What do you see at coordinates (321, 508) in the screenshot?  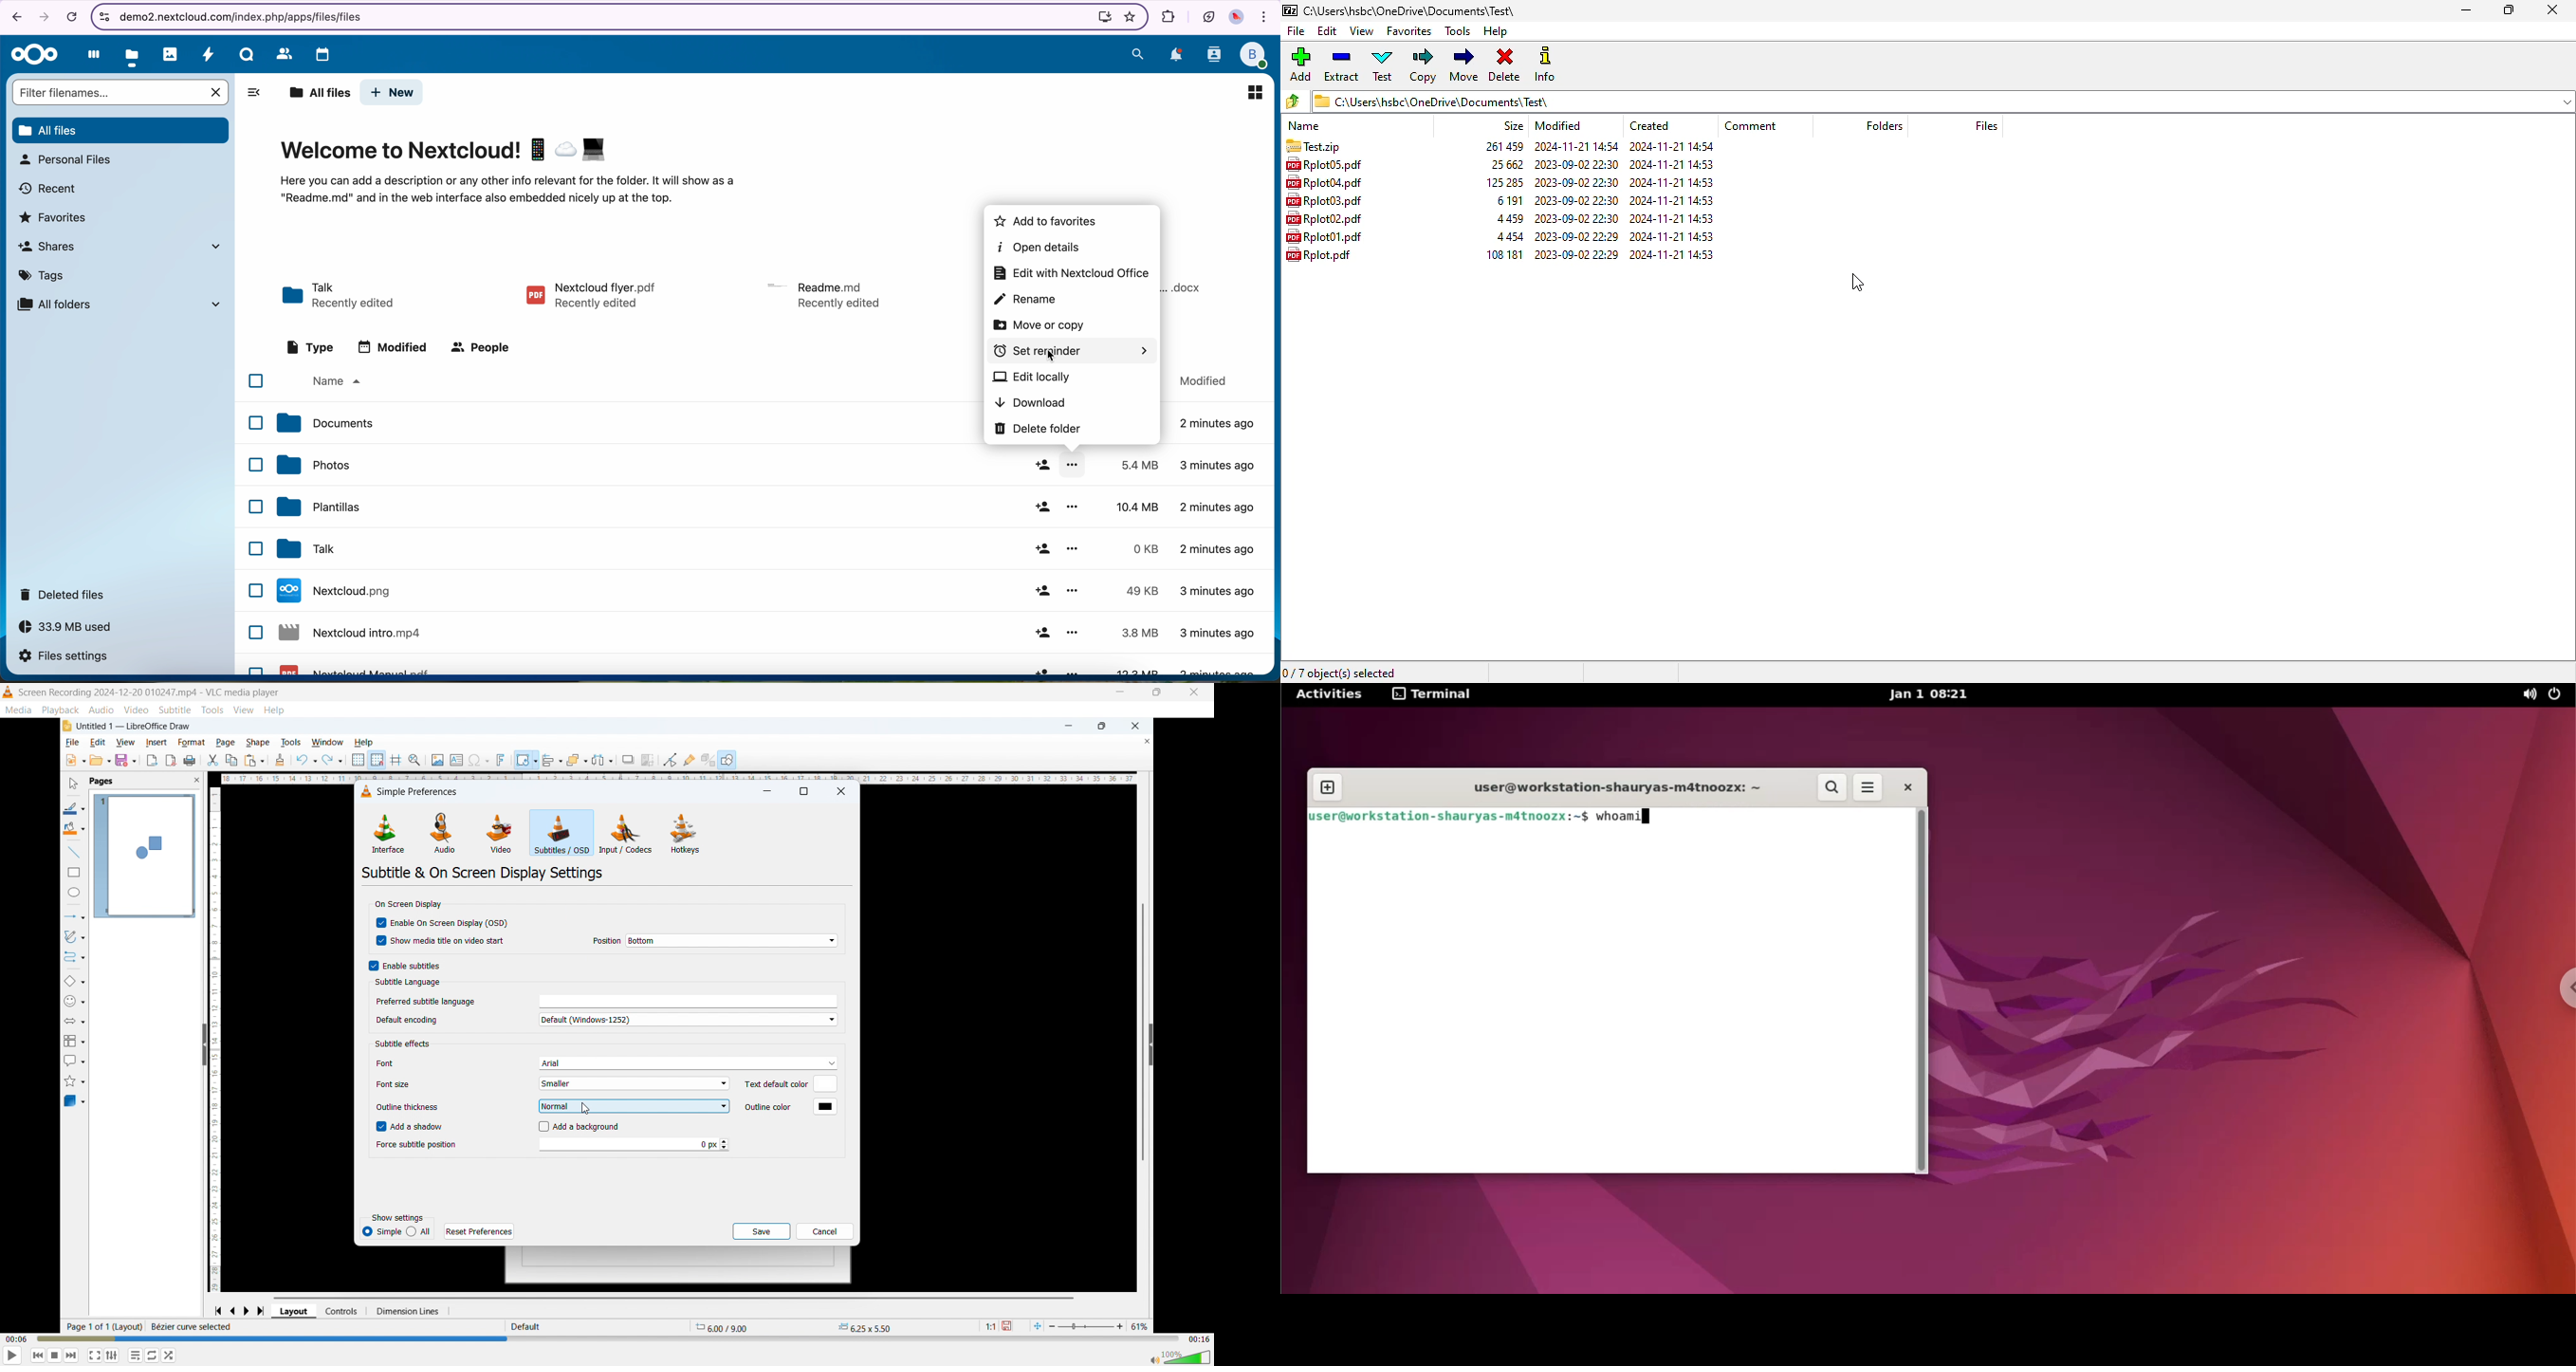 I see `templates` at bounding box center [321, 508].